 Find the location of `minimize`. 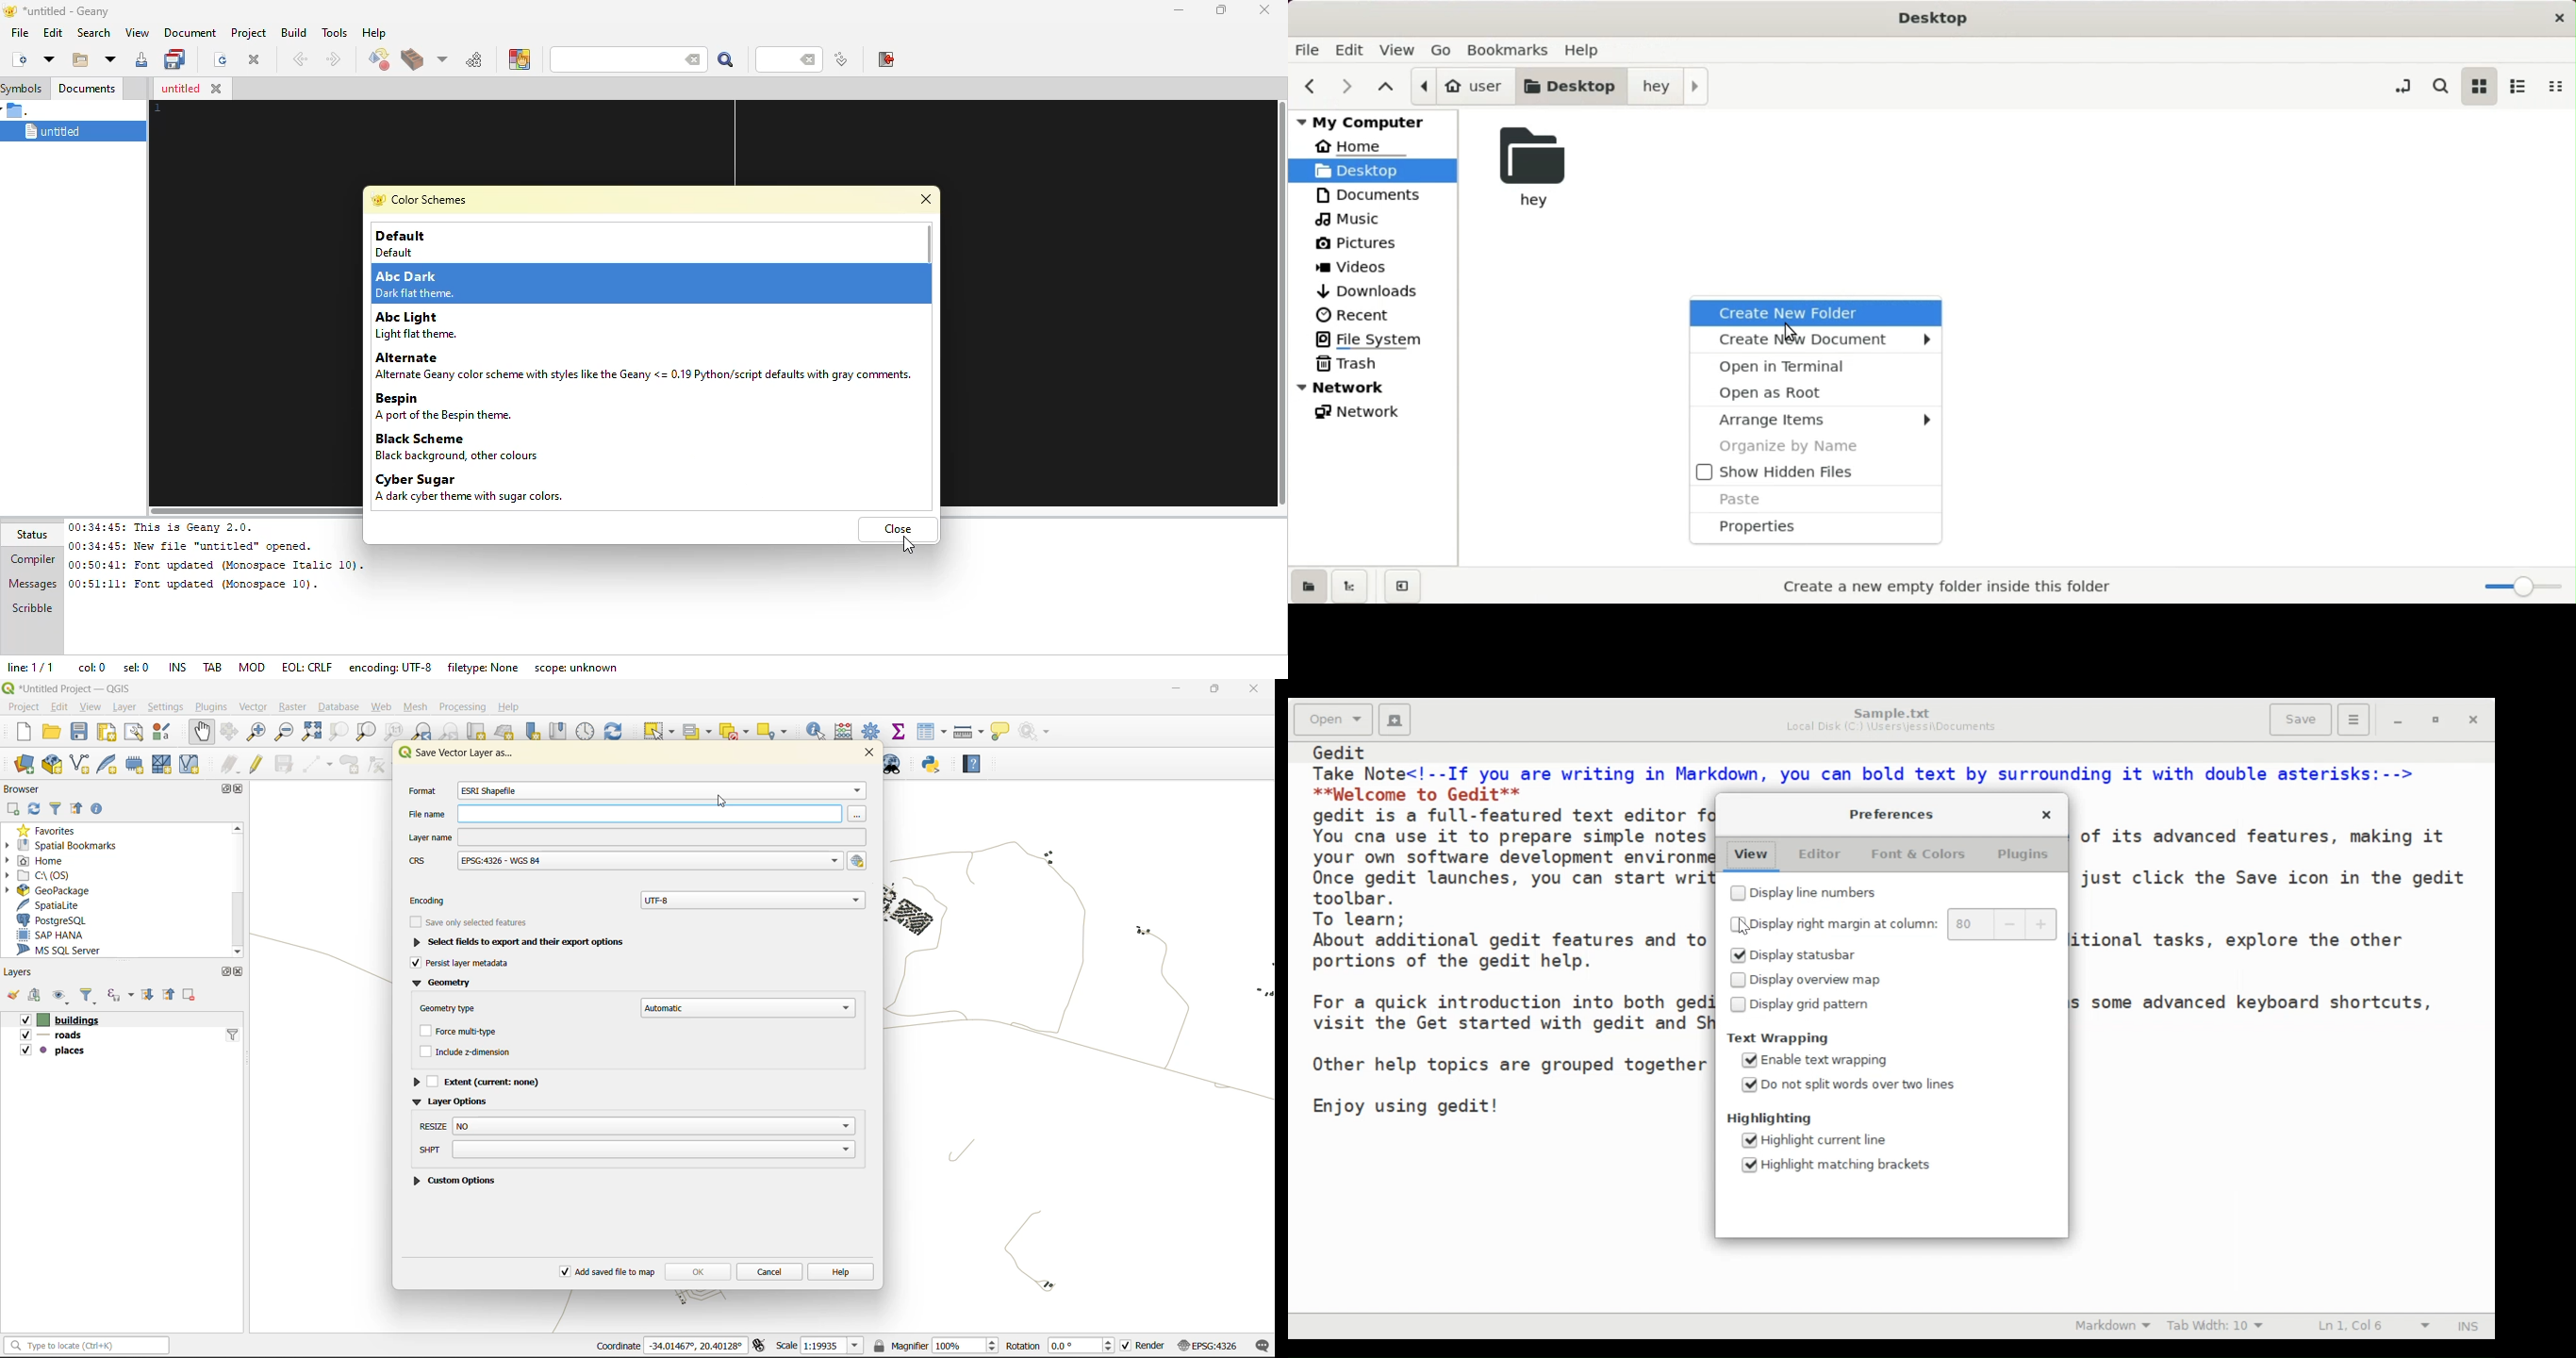

minimize is located at coordinates (1172, 692).